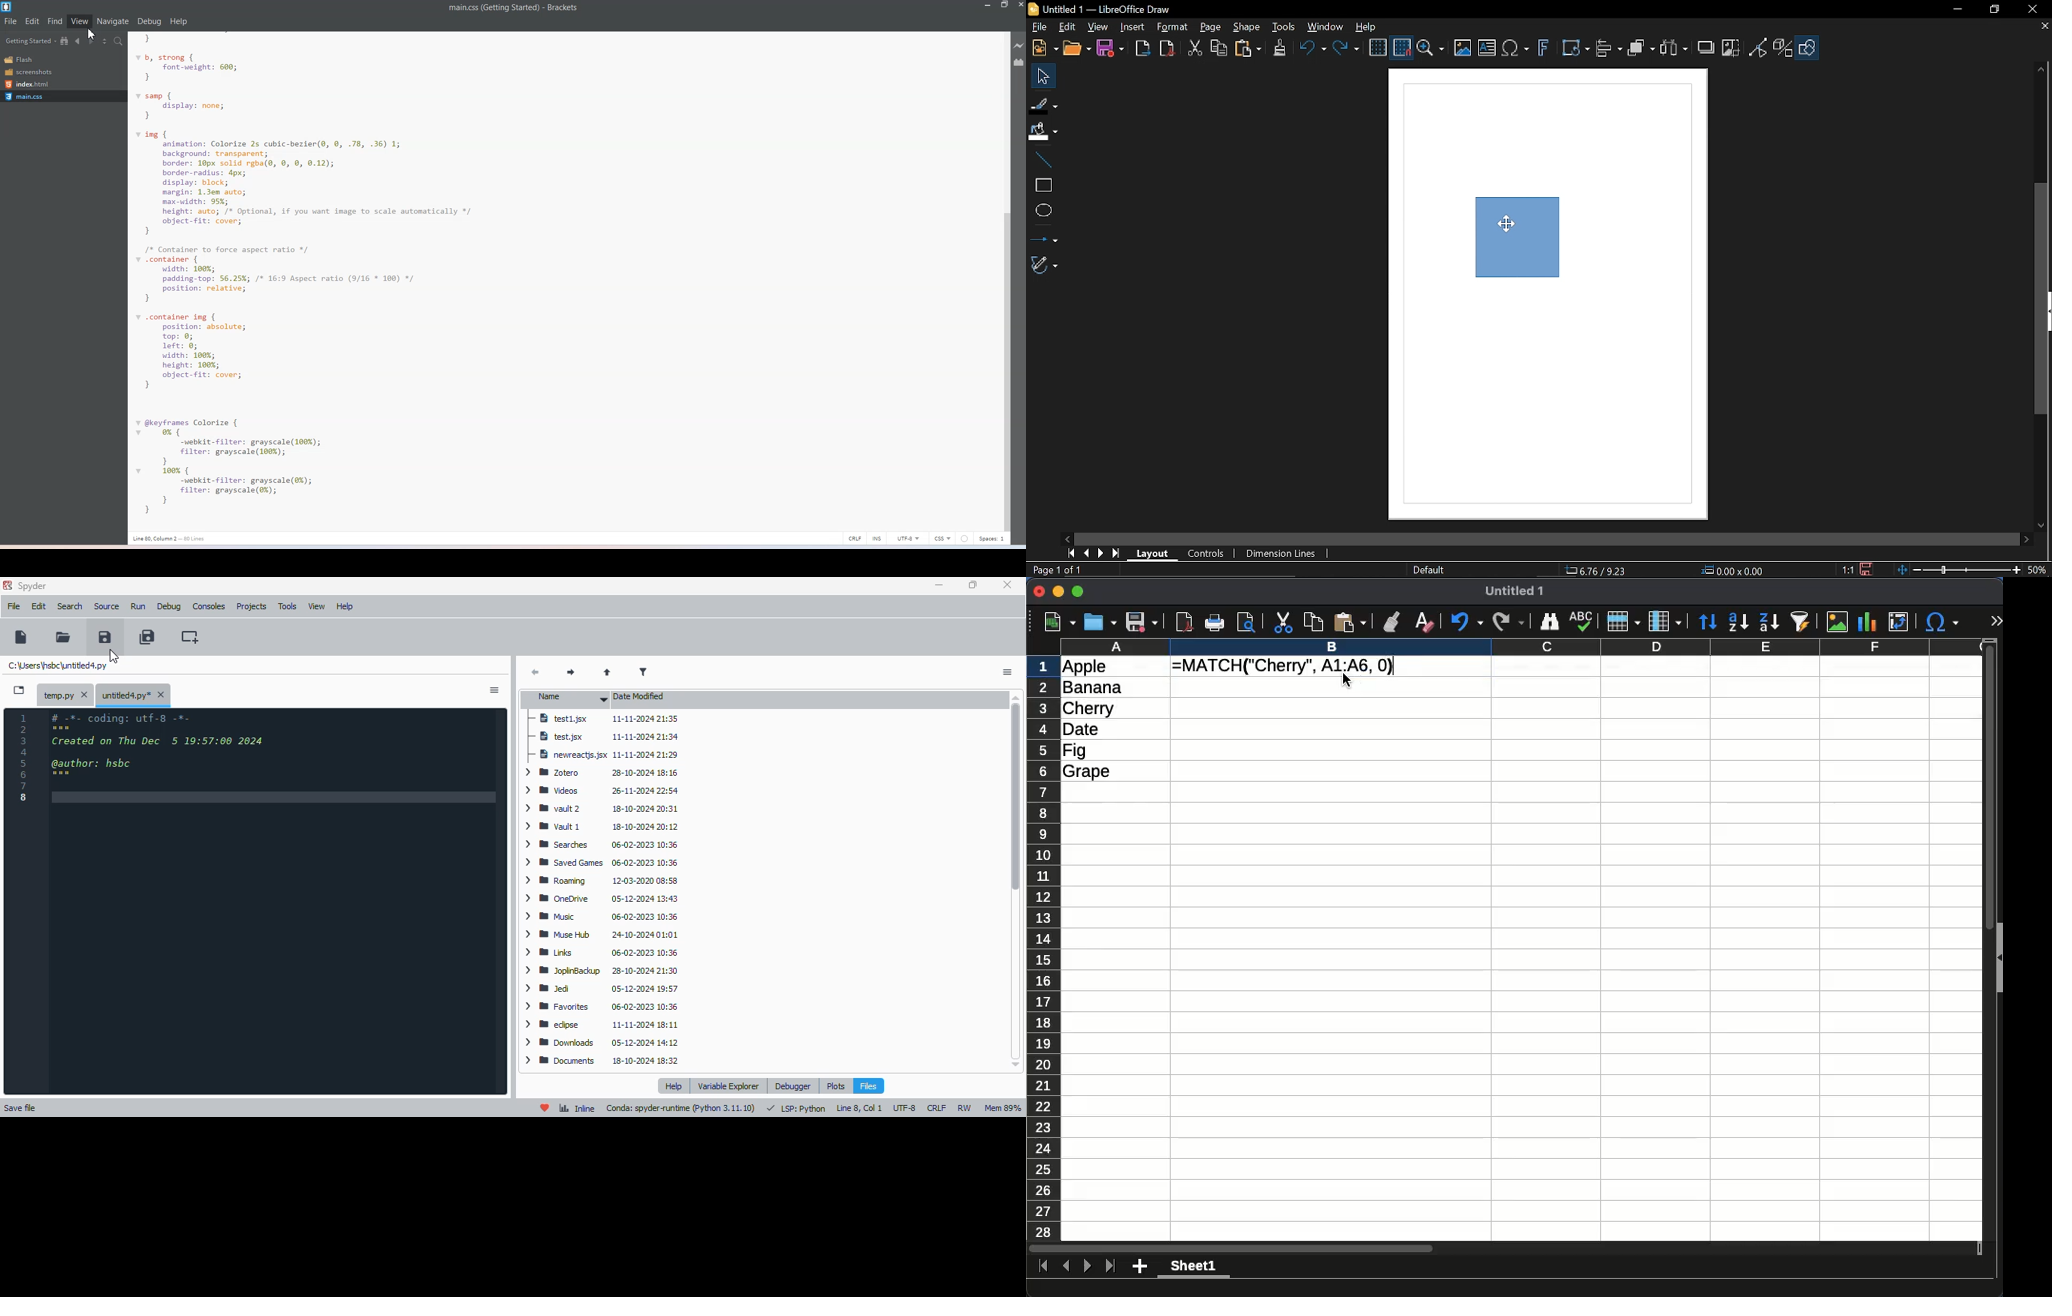  I want to click on Toggle , so click(1759, 47).